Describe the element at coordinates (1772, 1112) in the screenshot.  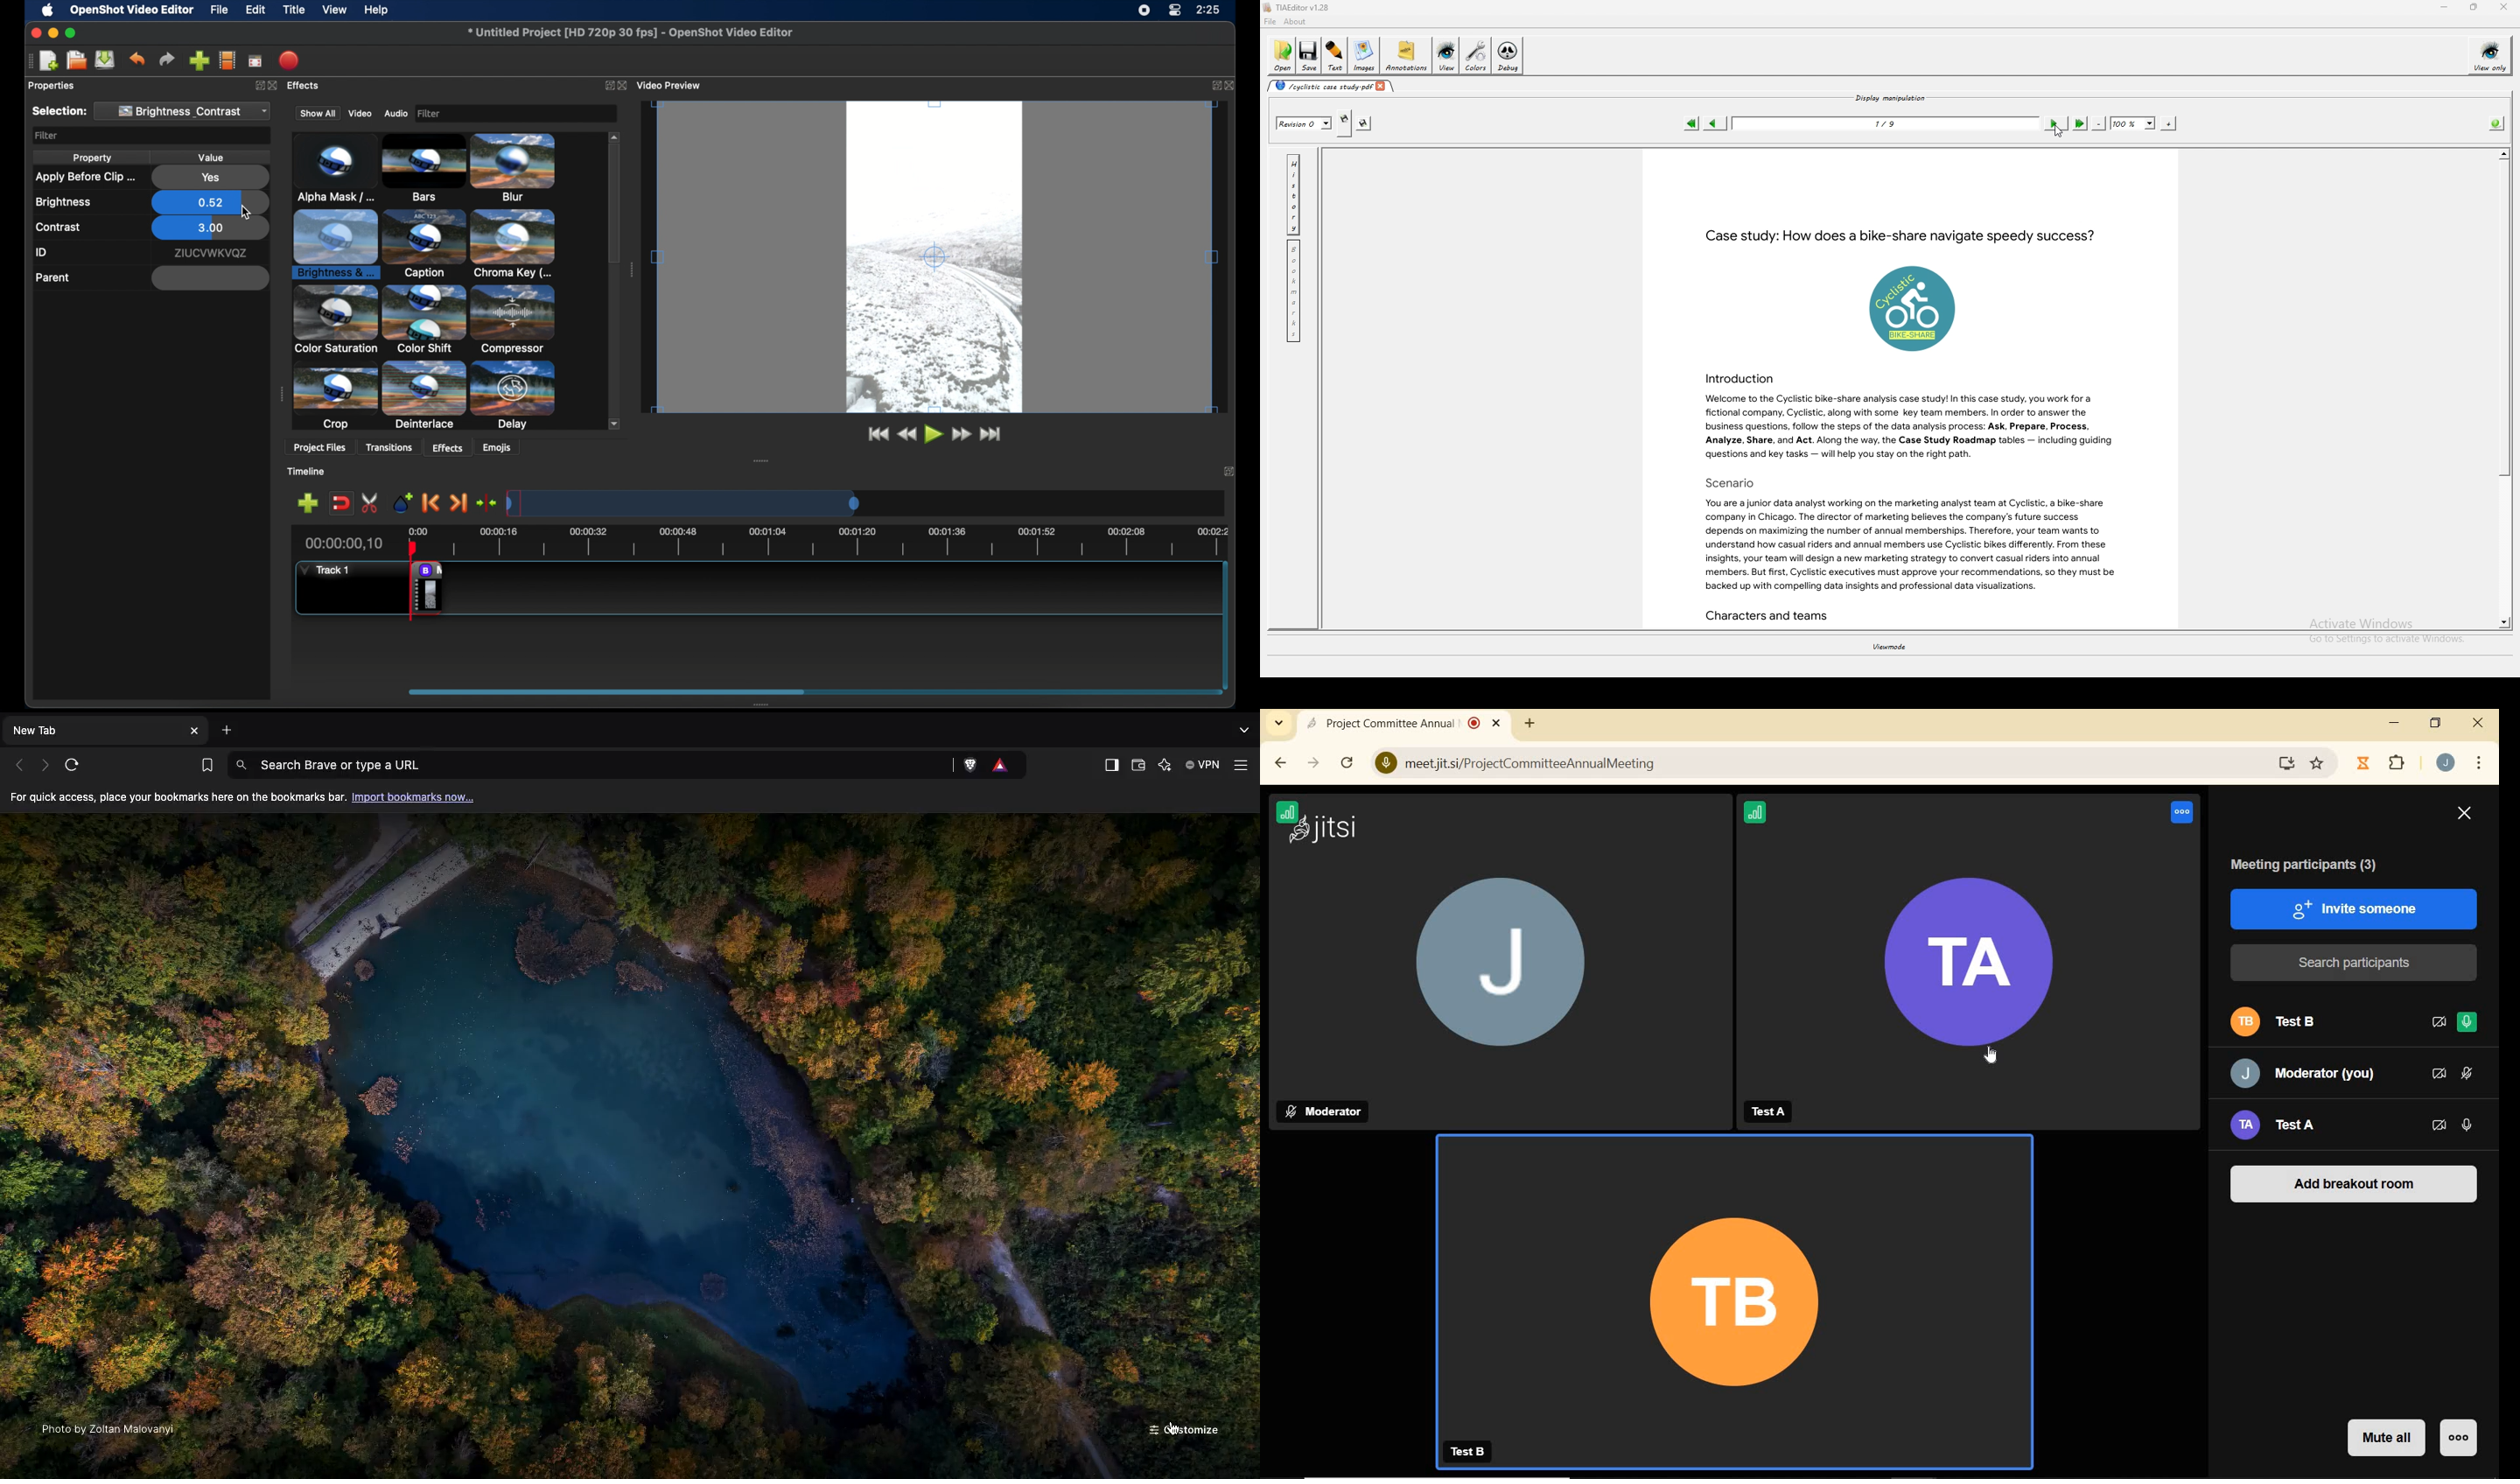
I see `TestA` at that location.